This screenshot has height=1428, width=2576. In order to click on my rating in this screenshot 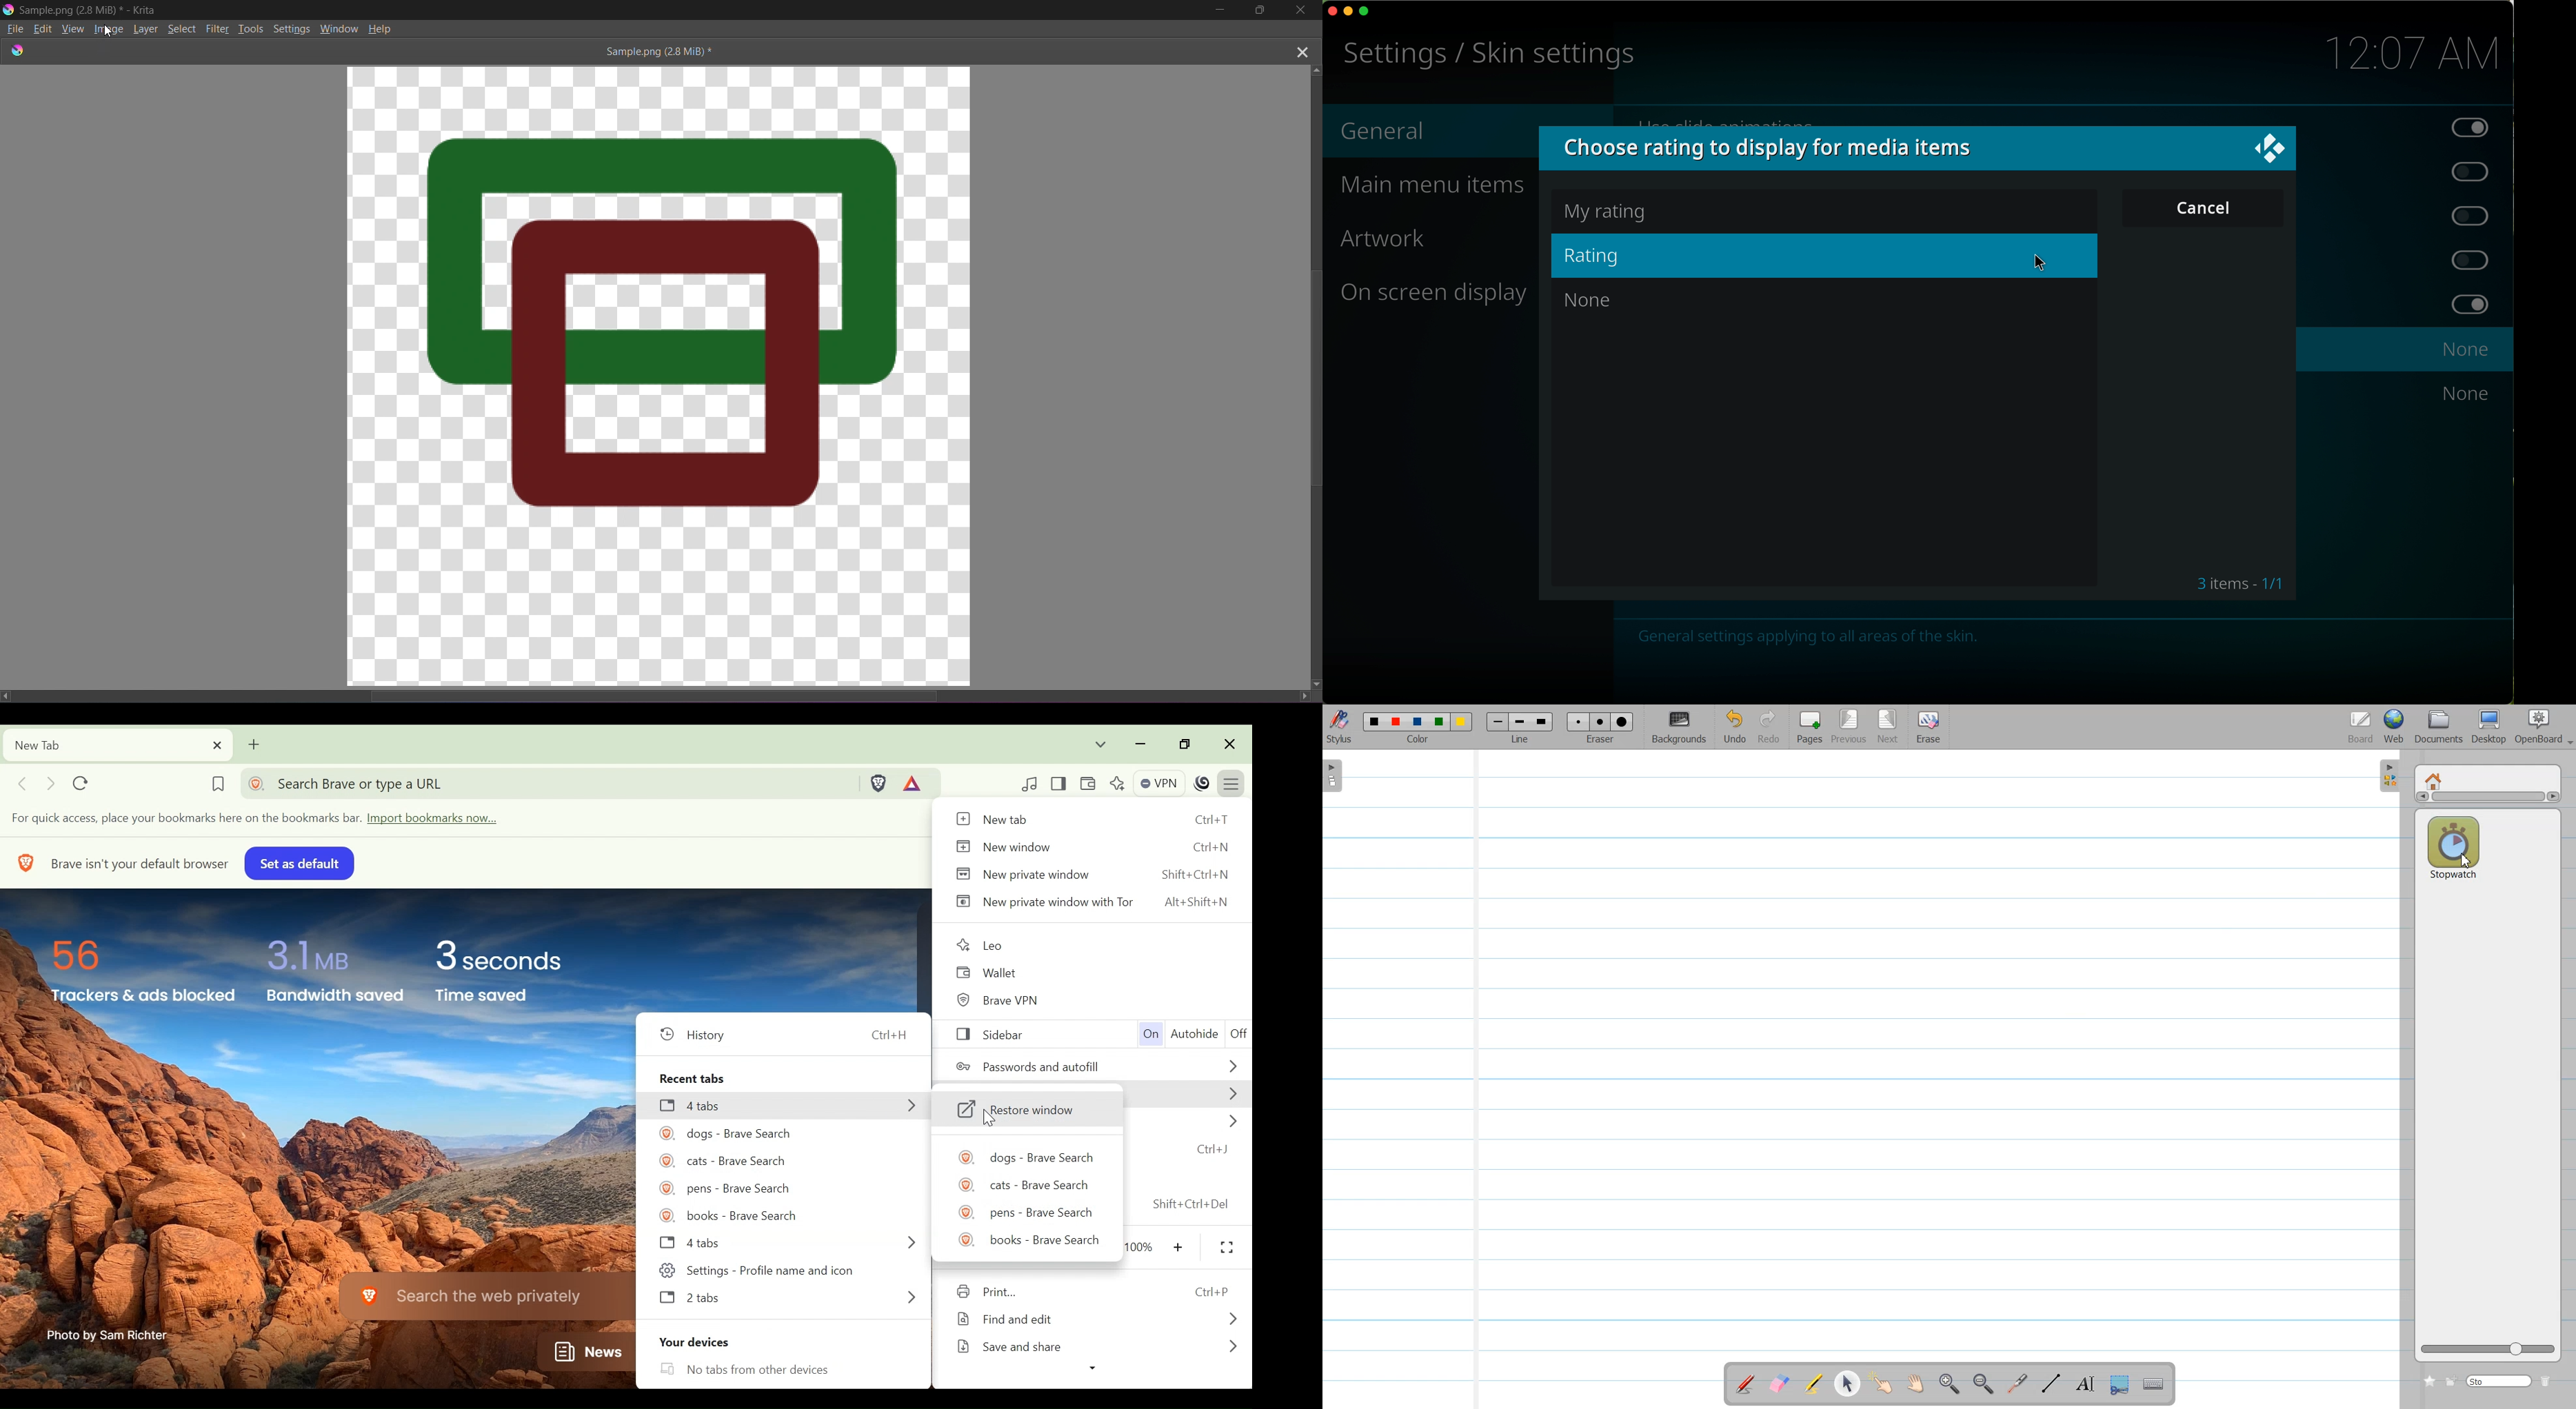, I will do `click(1608, 209)`.